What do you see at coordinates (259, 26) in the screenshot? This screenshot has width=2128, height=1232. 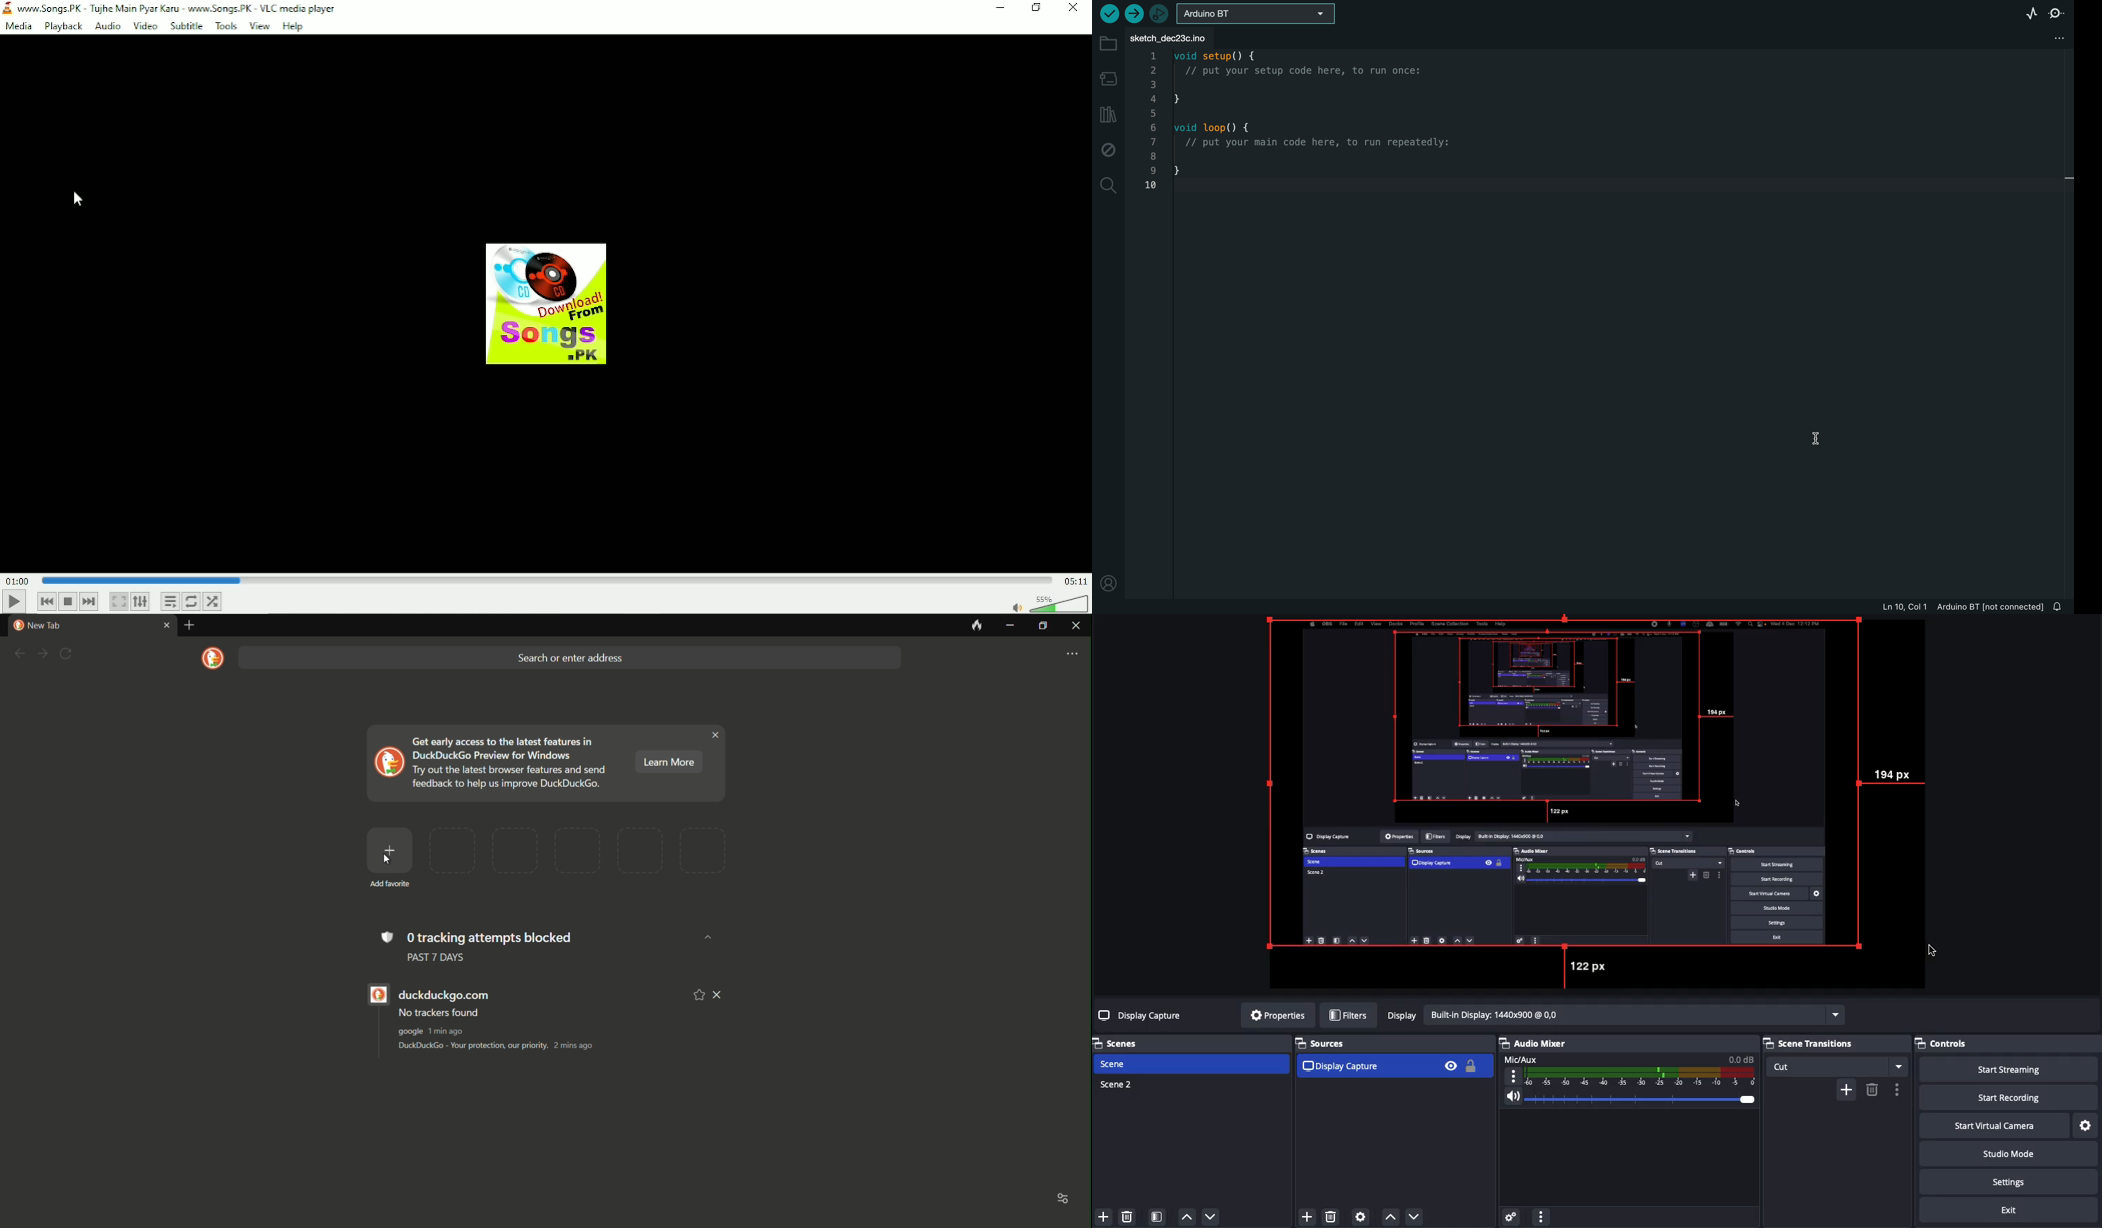 I see `View` at bounding box center [259, 26].